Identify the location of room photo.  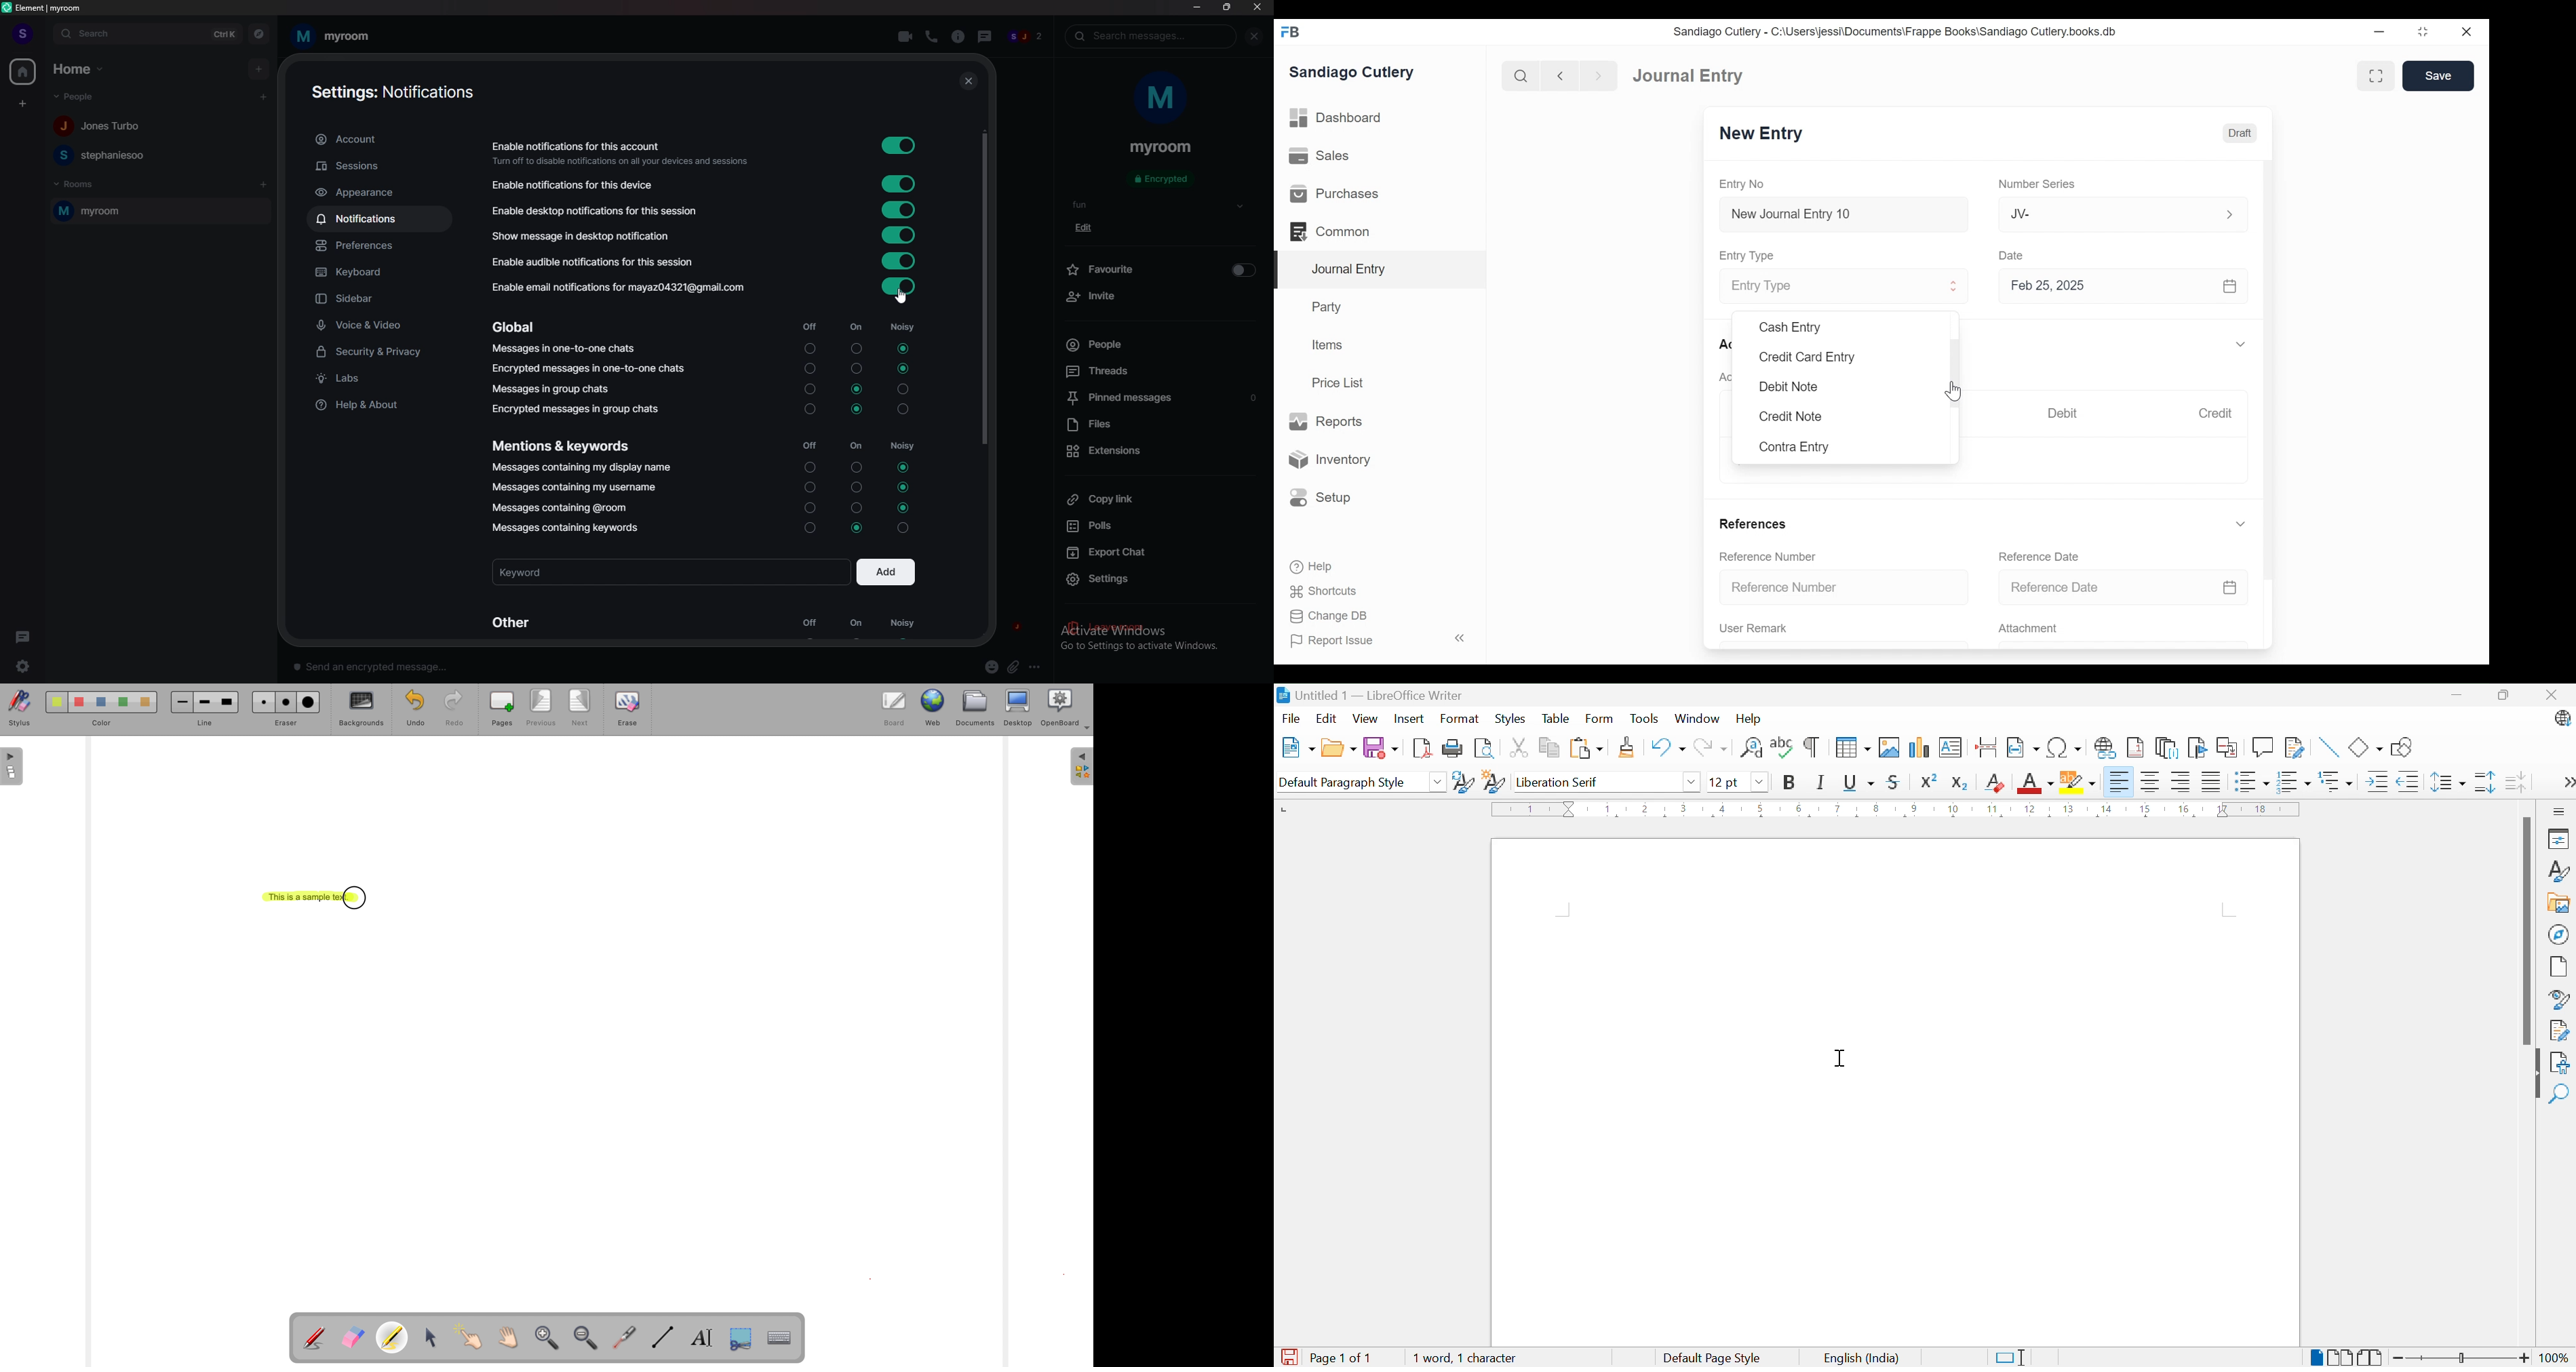
(1163, 99).